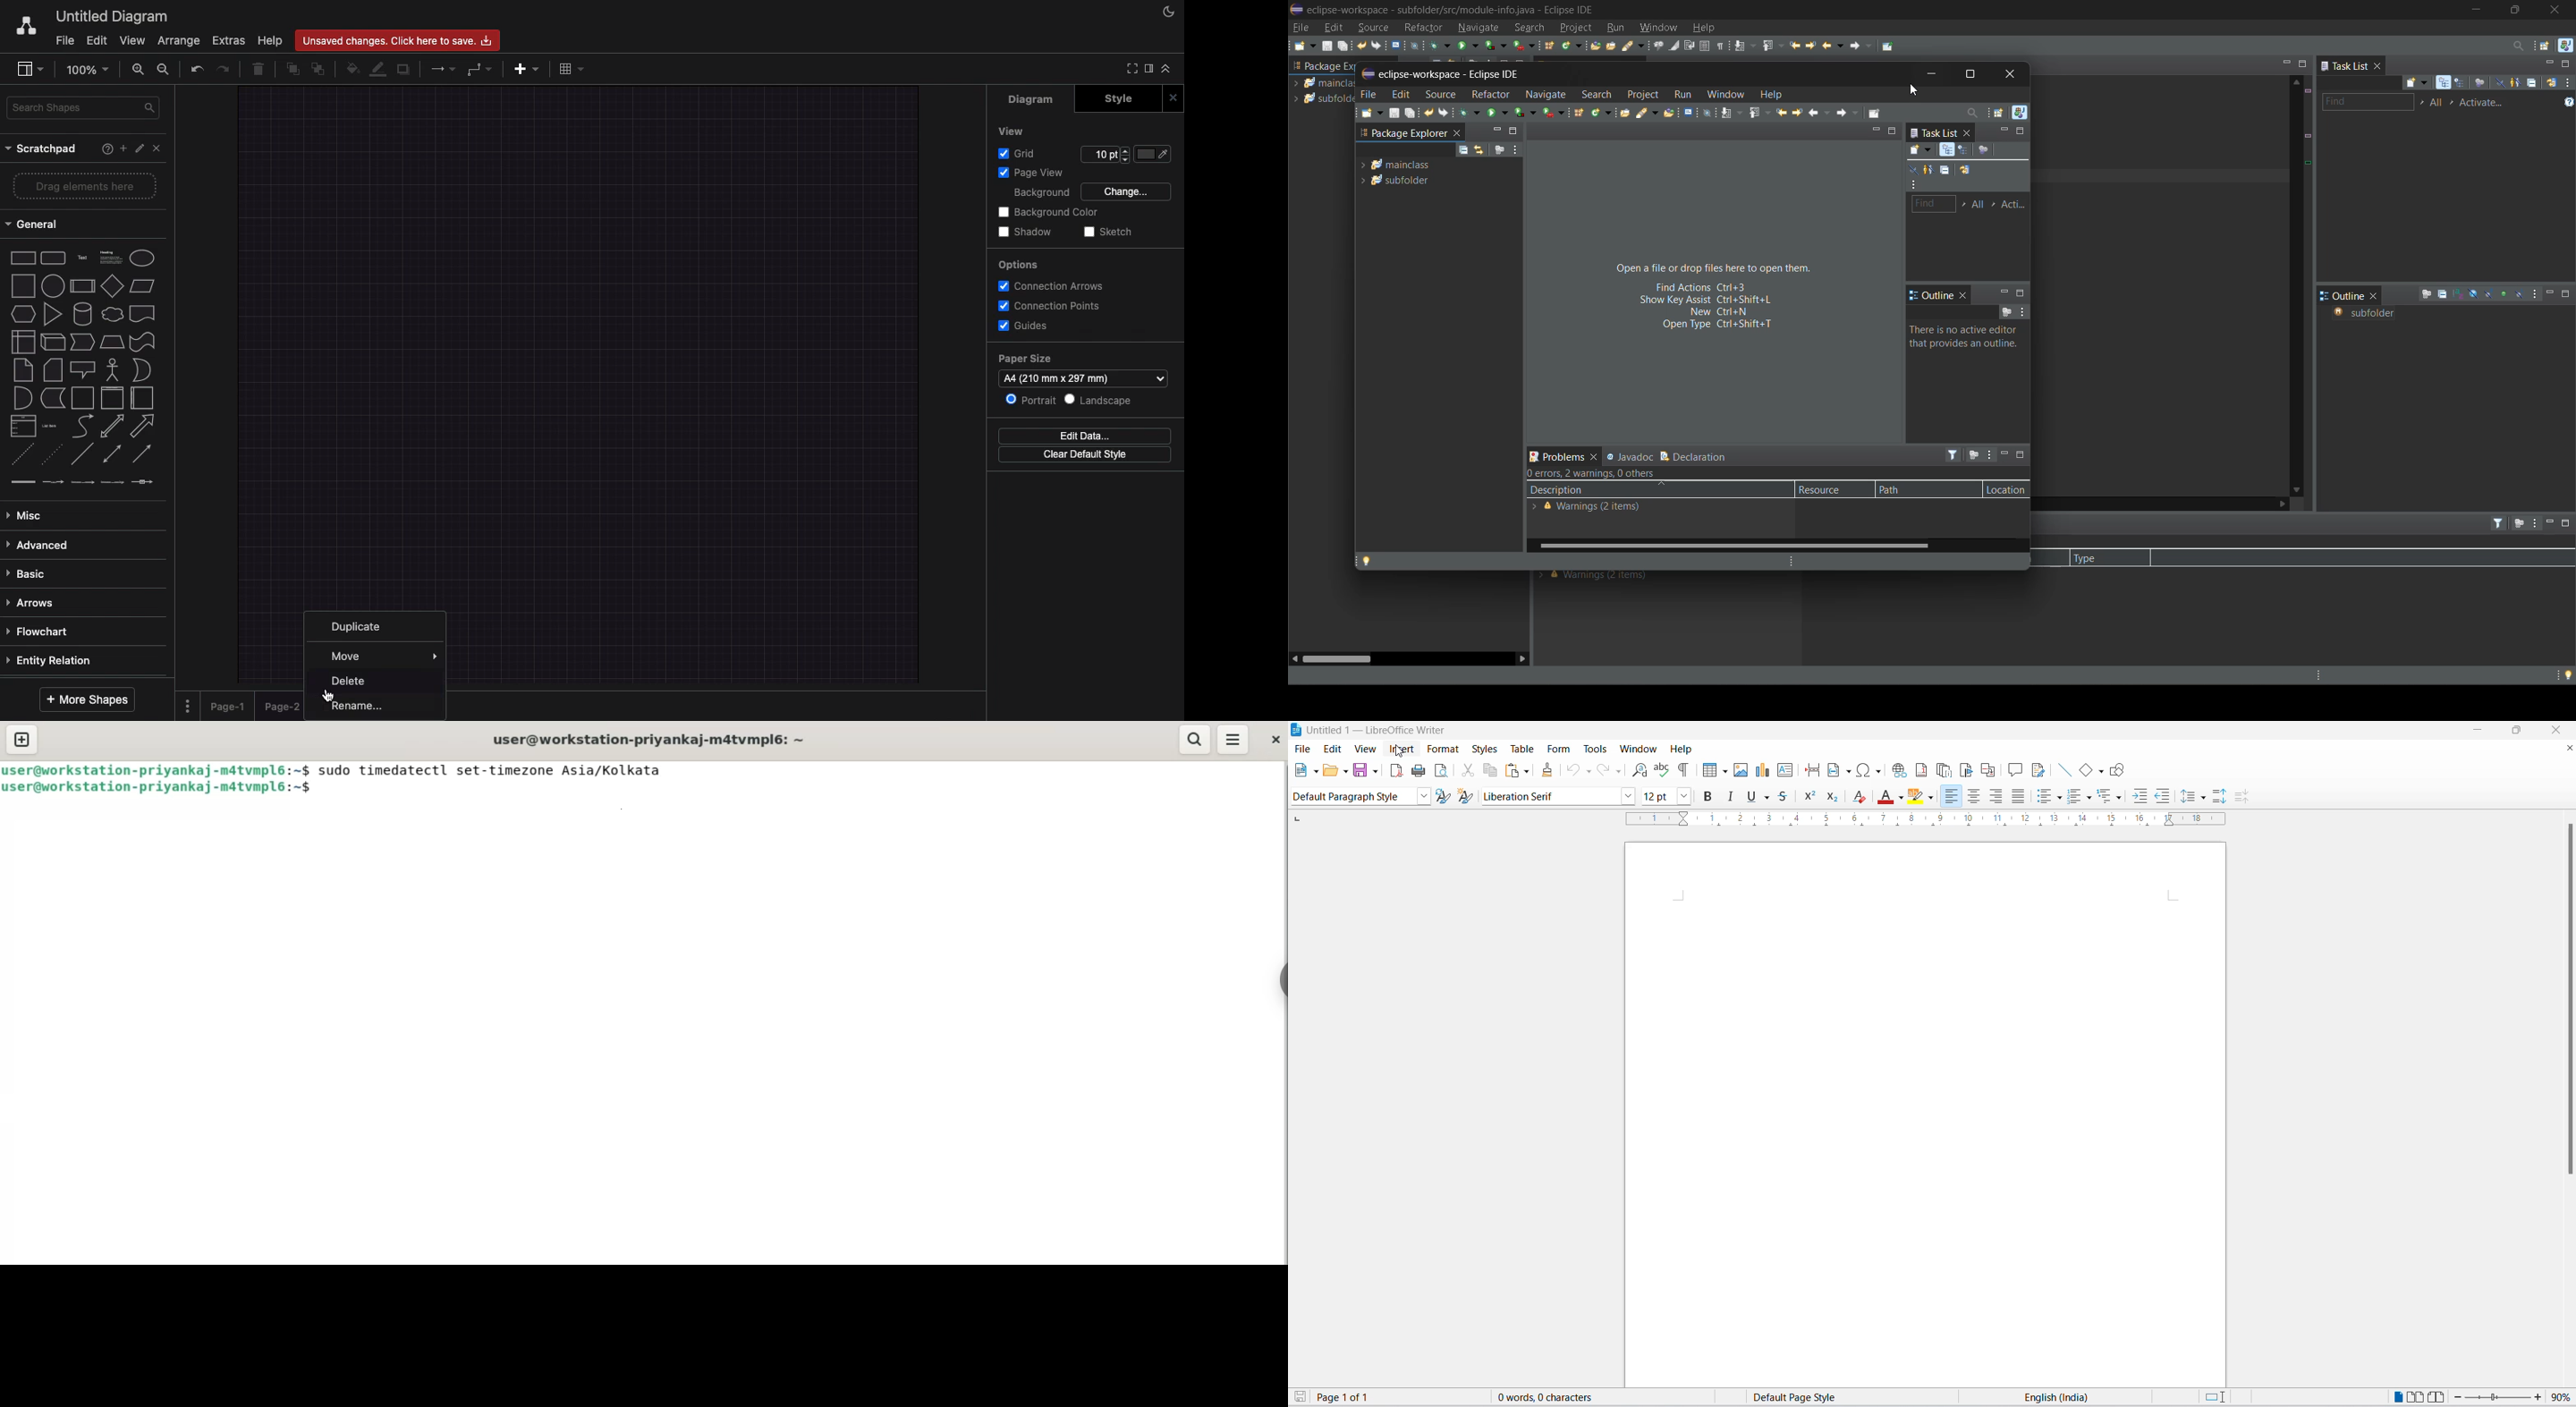  Describe the element at coordinates (2100, 772) in the screenshot. I see `basic shapes options` at that location.